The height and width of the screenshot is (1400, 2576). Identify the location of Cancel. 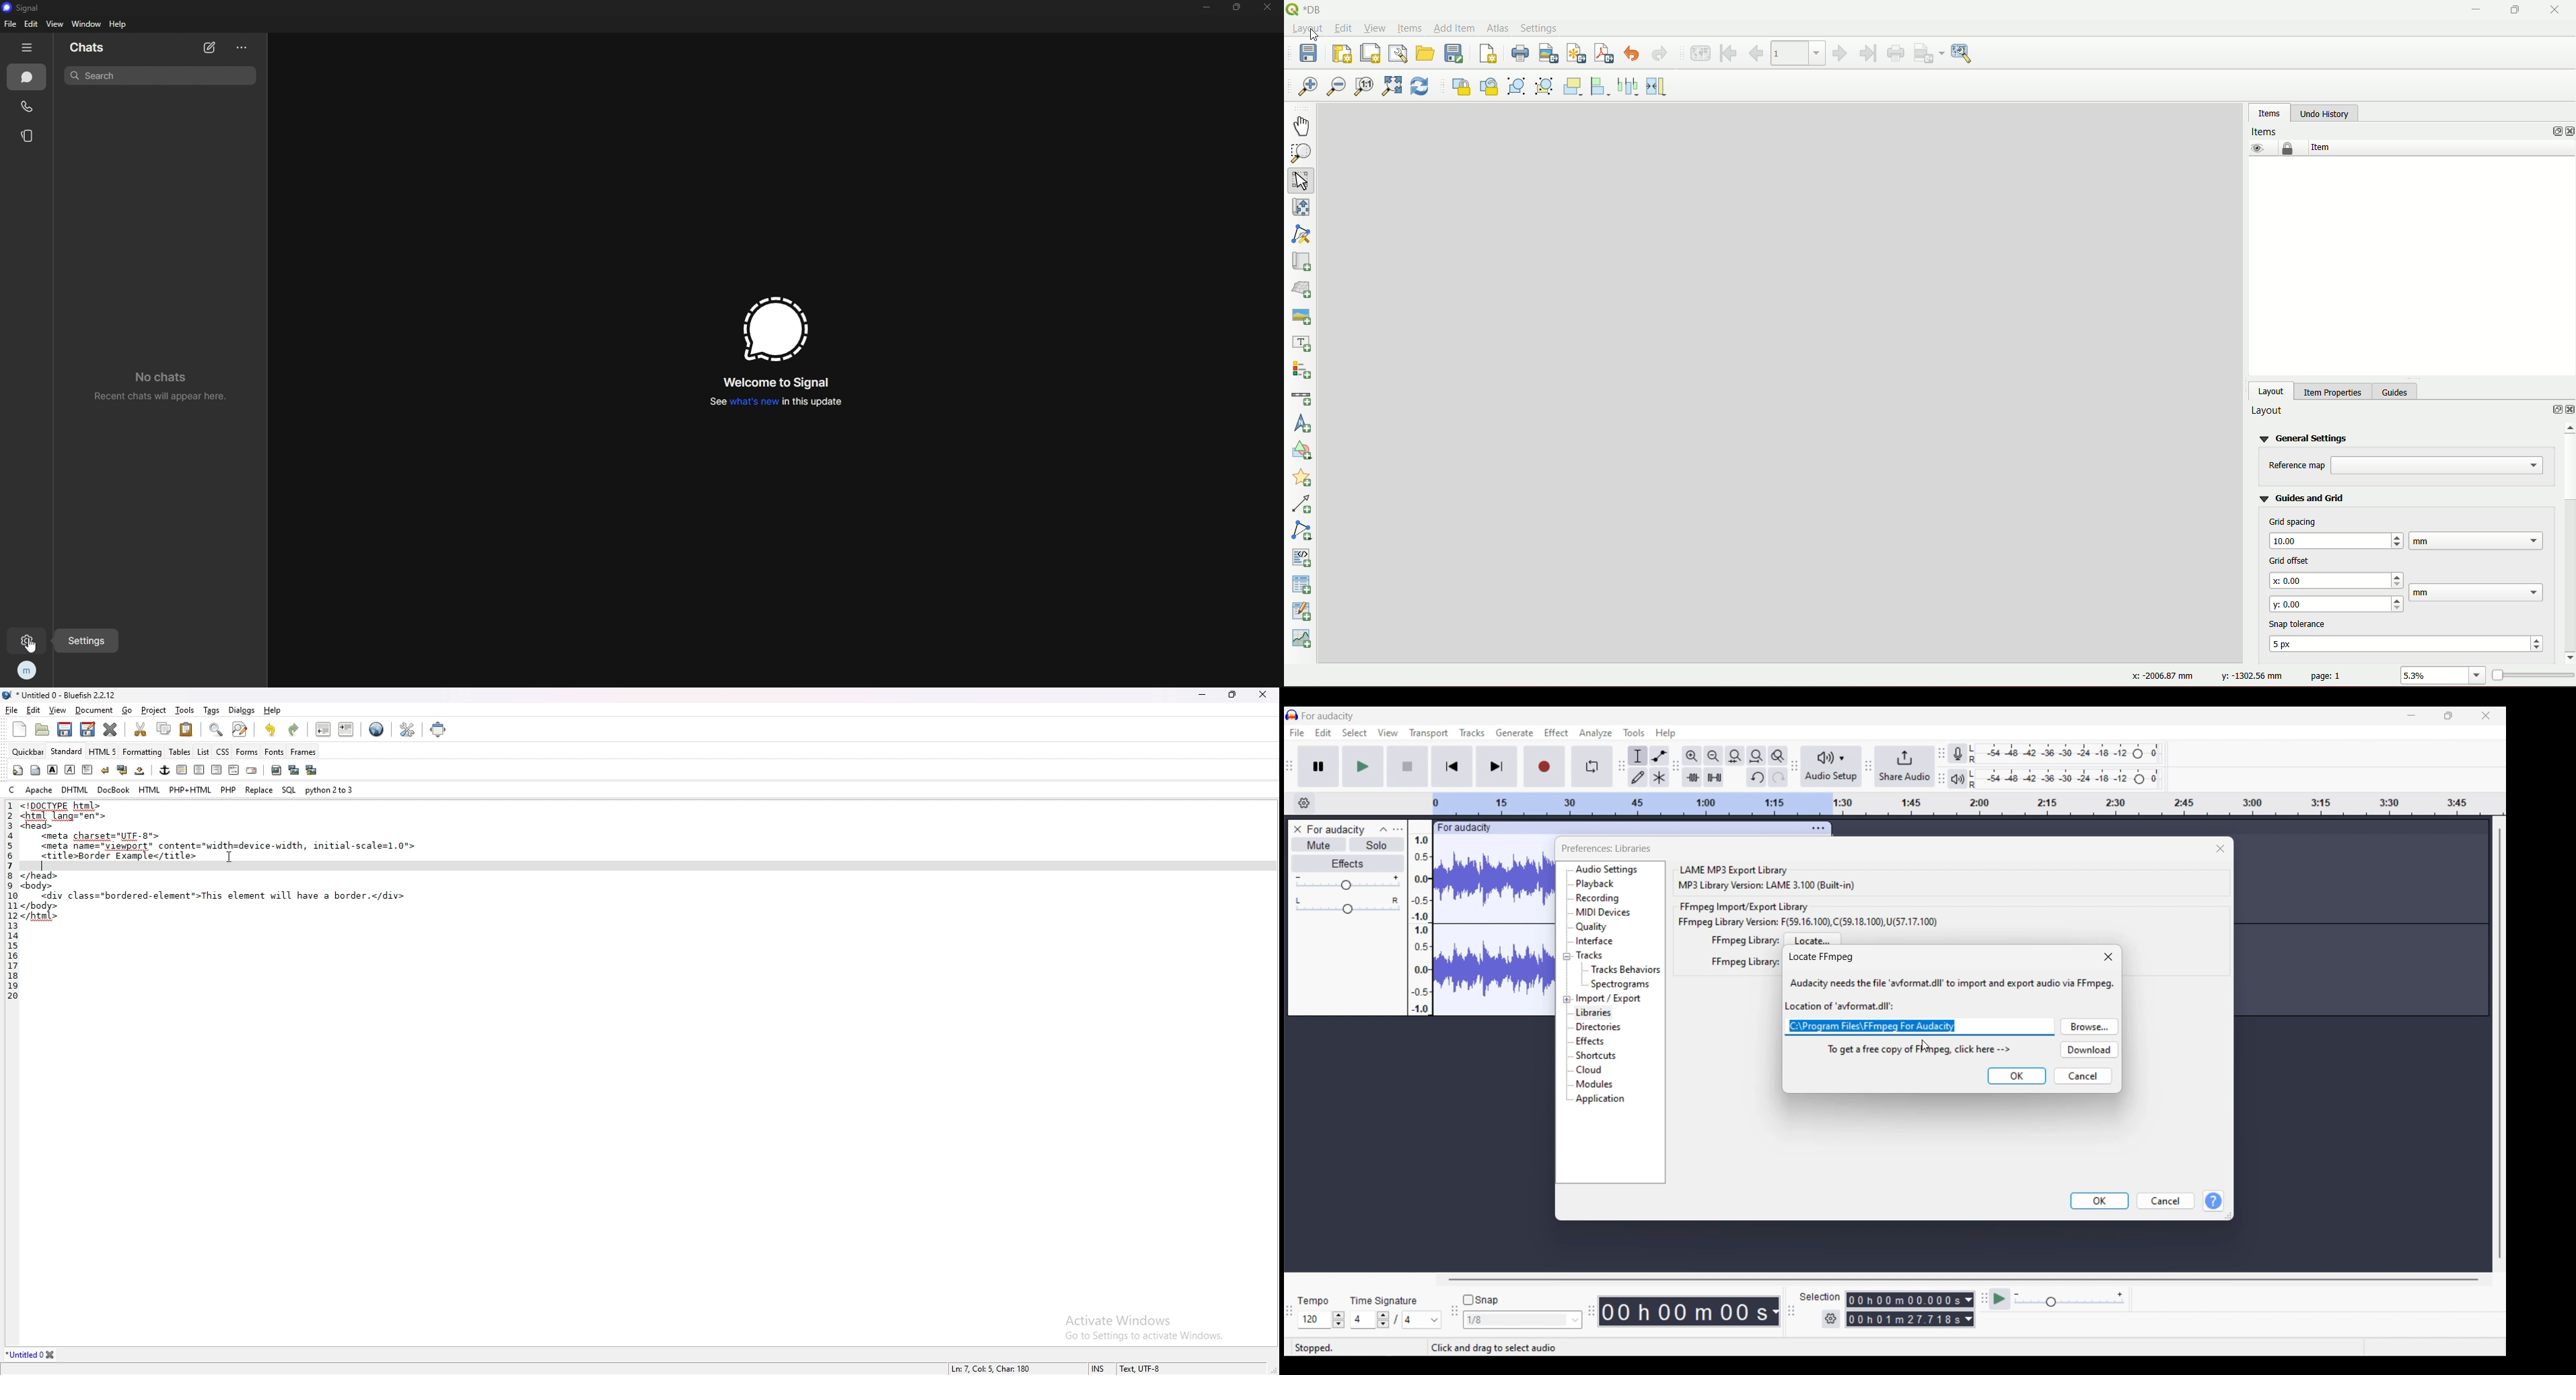
(2166, 1201).